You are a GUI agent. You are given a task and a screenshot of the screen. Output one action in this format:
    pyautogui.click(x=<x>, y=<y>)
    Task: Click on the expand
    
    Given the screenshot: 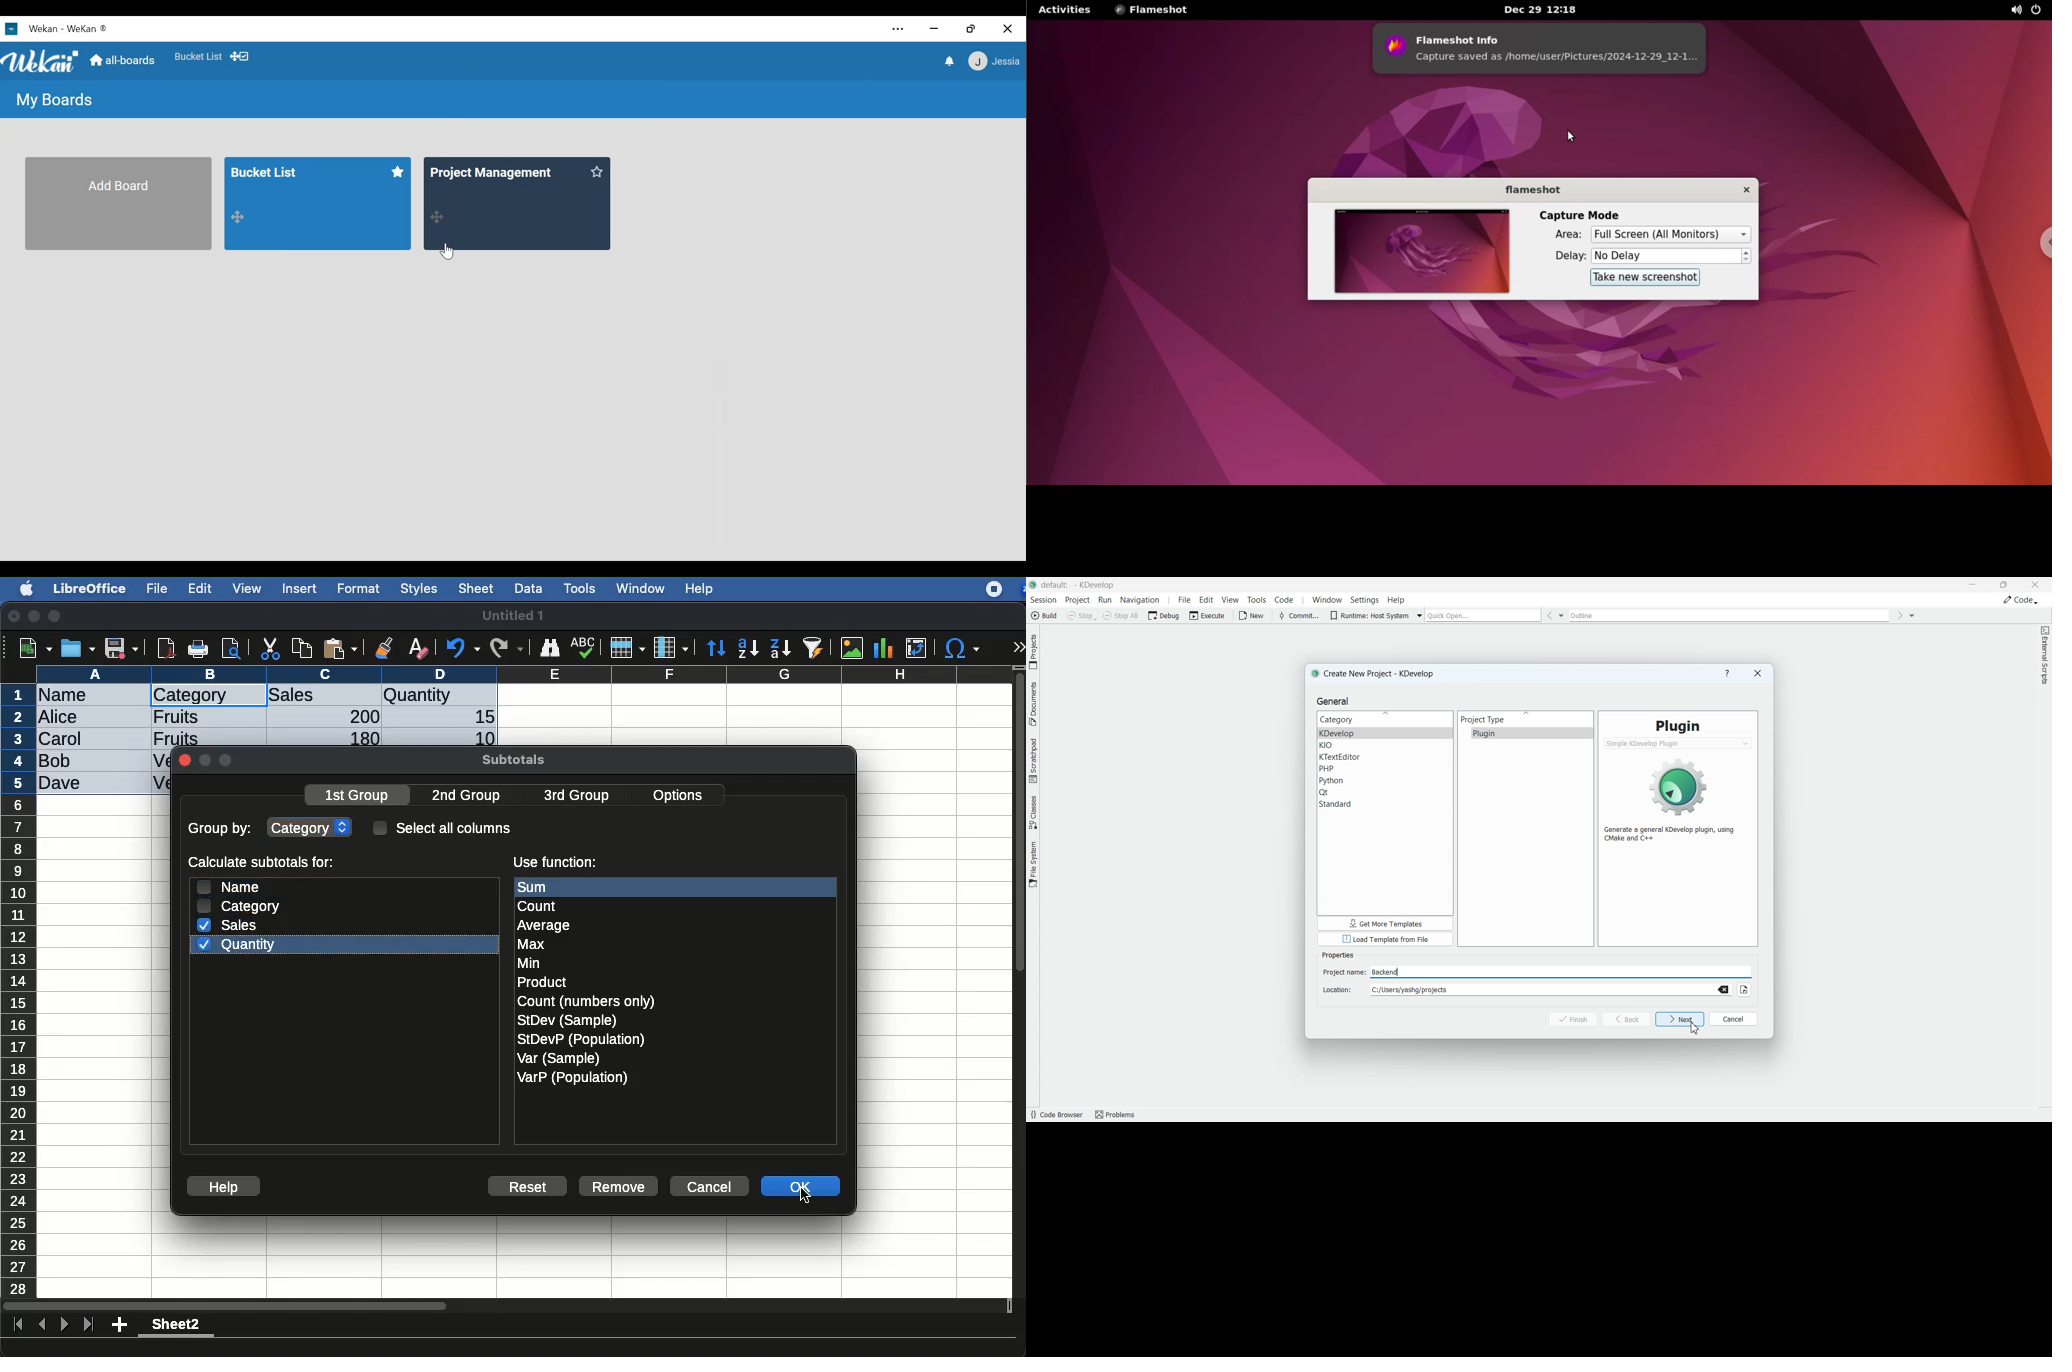 What is the action you would take?
    pyautogui.click(x=1018, y=647)
    